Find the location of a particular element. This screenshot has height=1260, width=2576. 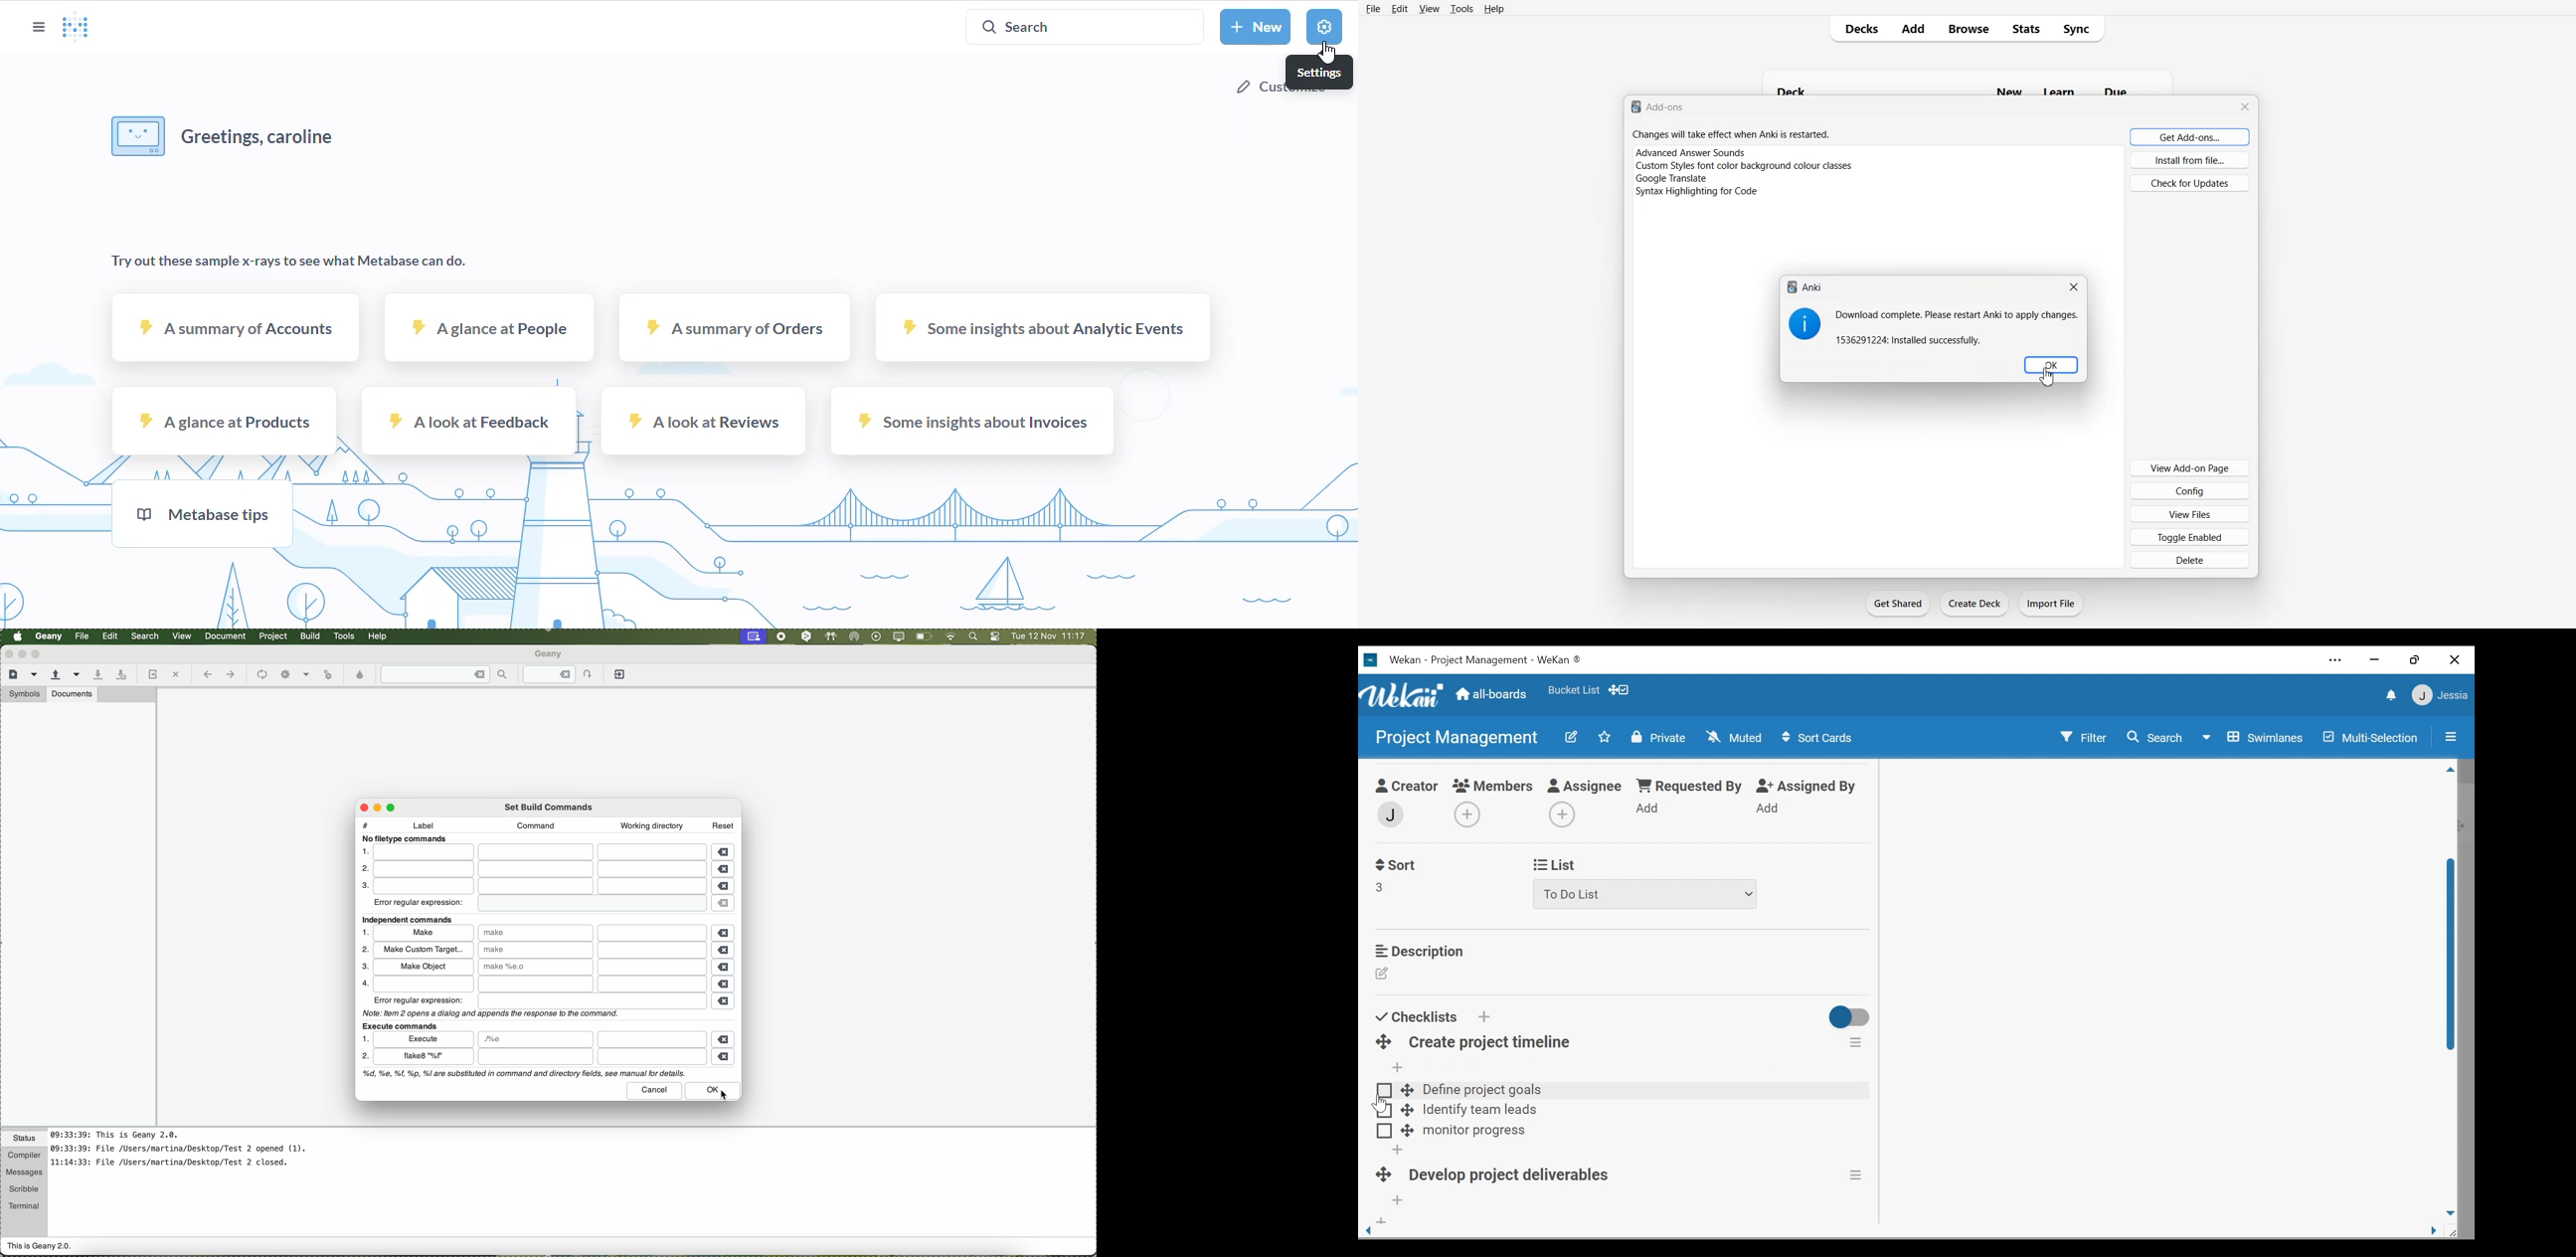

navigate back a location is located at coordinates (206, 675).